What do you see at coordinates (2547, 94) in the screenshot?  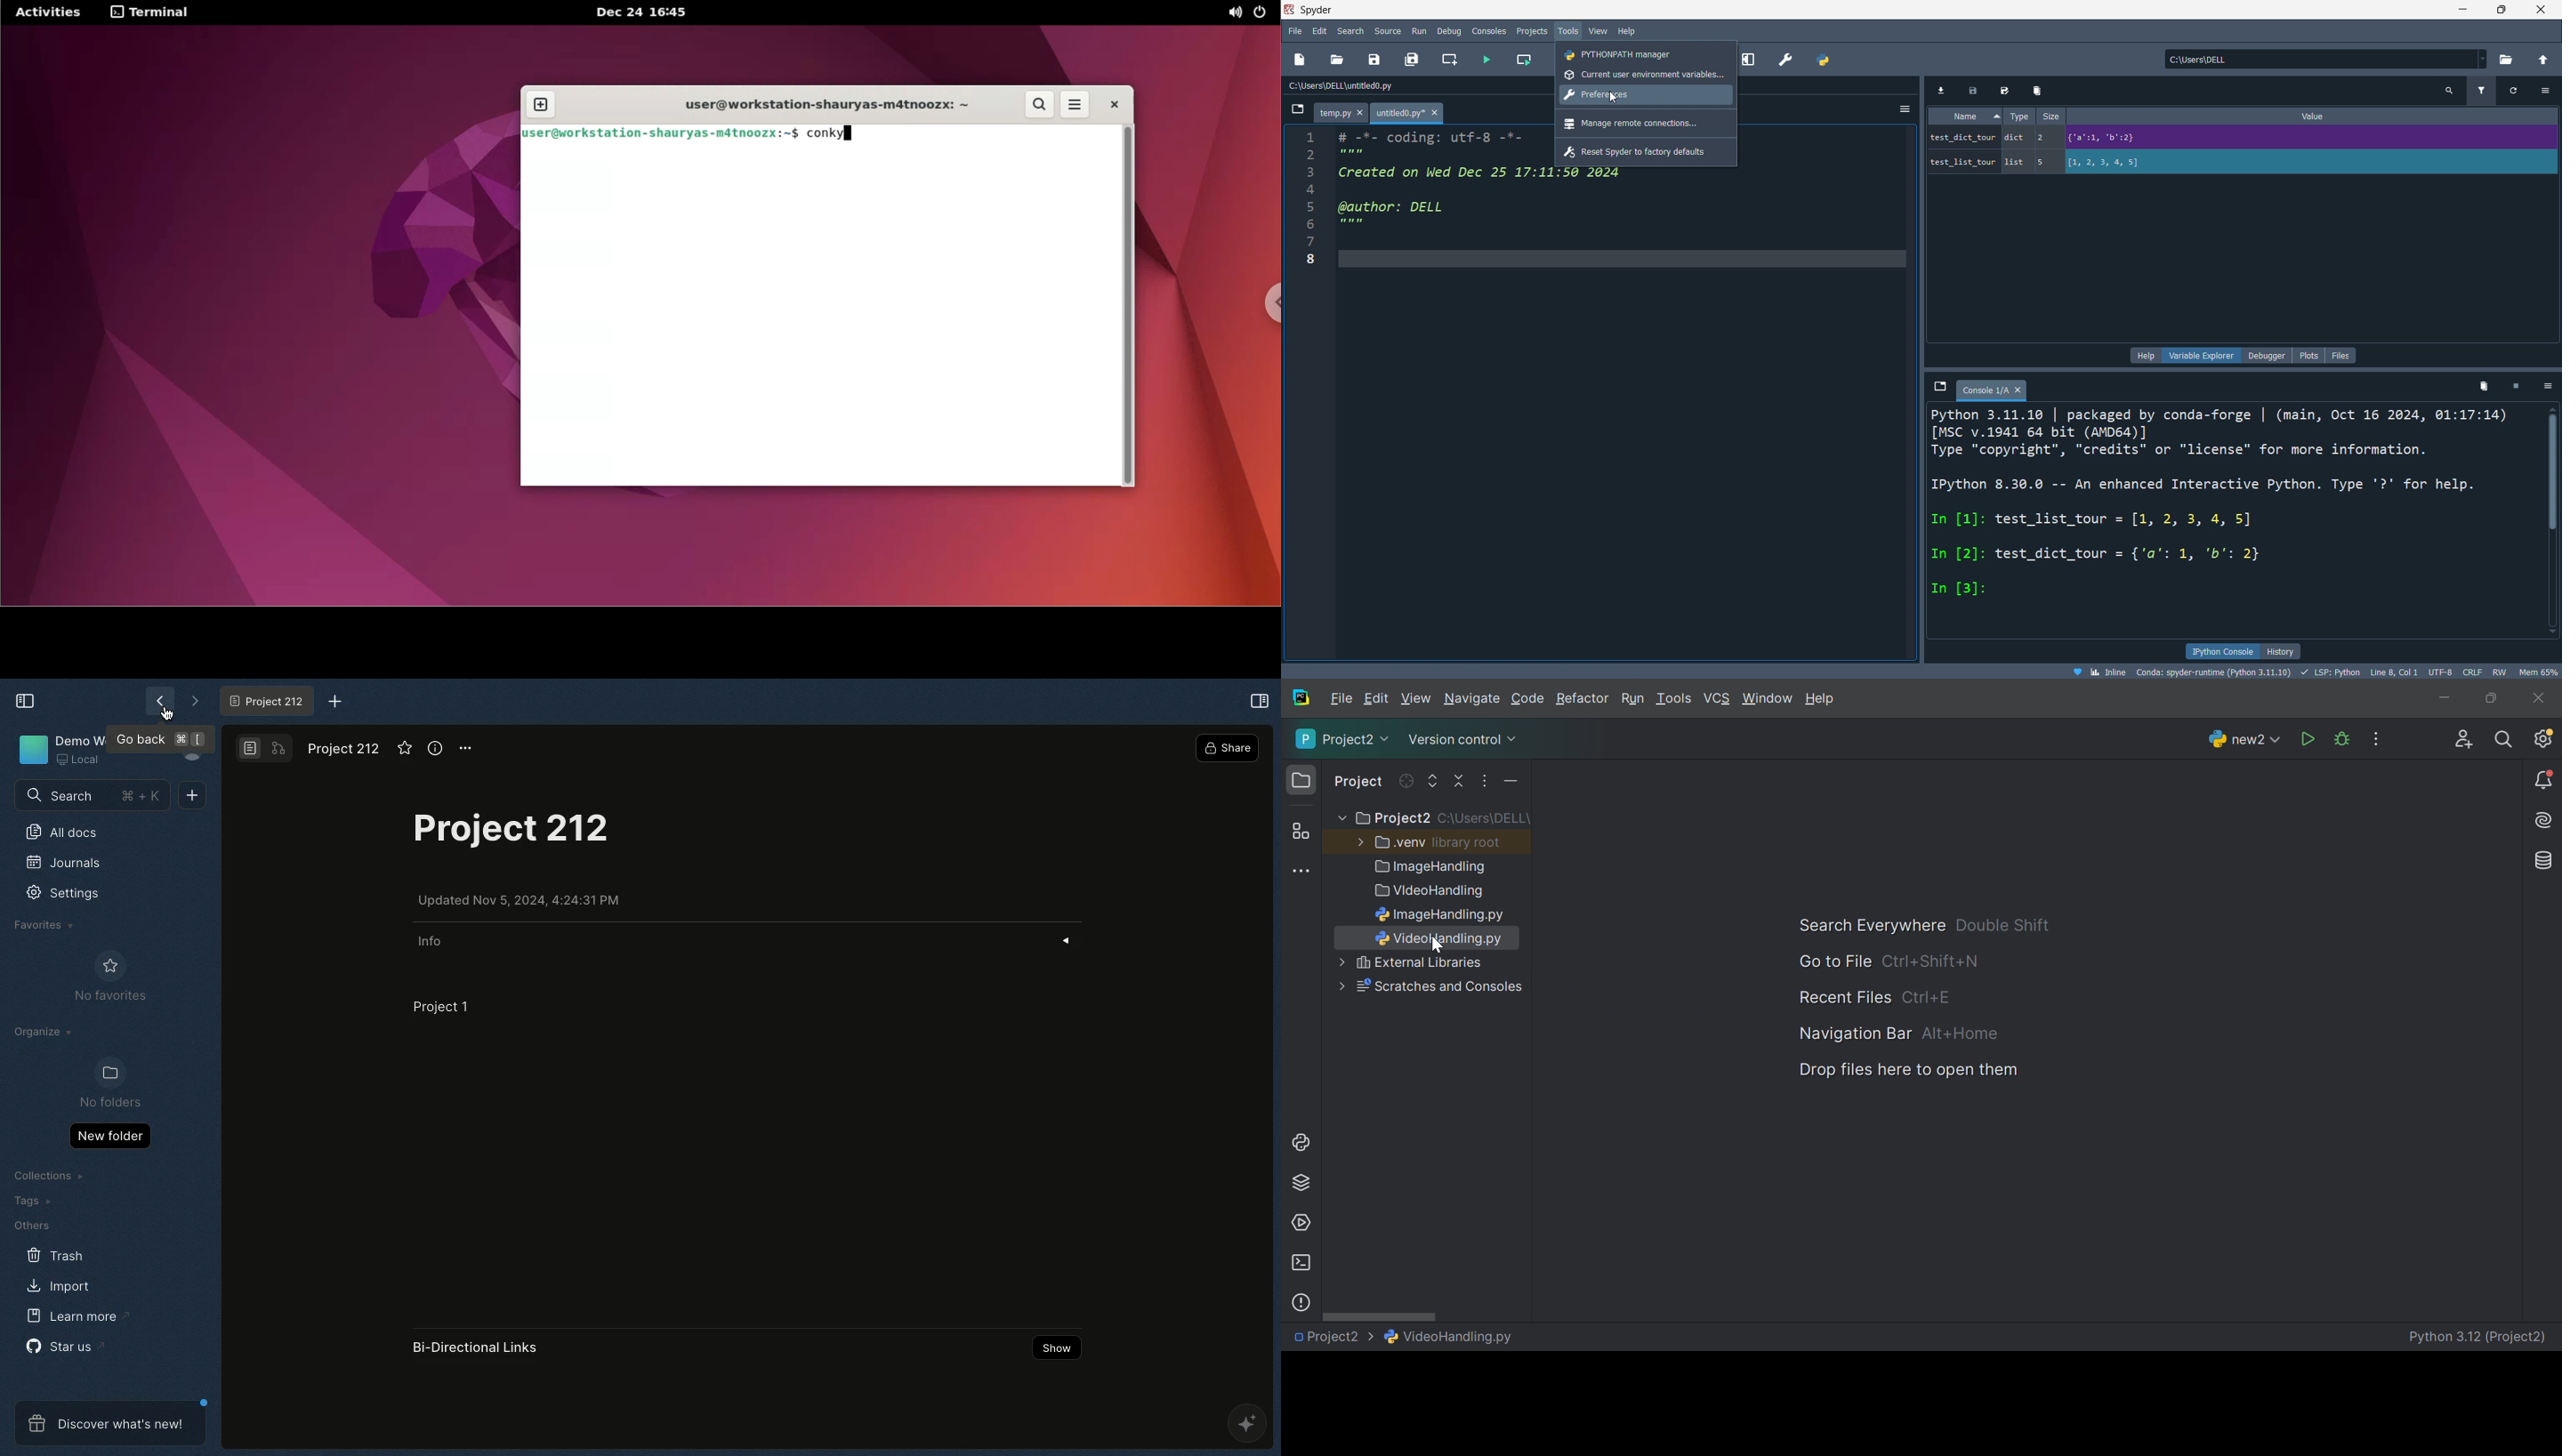 I see `options` at bounding box center [2547, 94].